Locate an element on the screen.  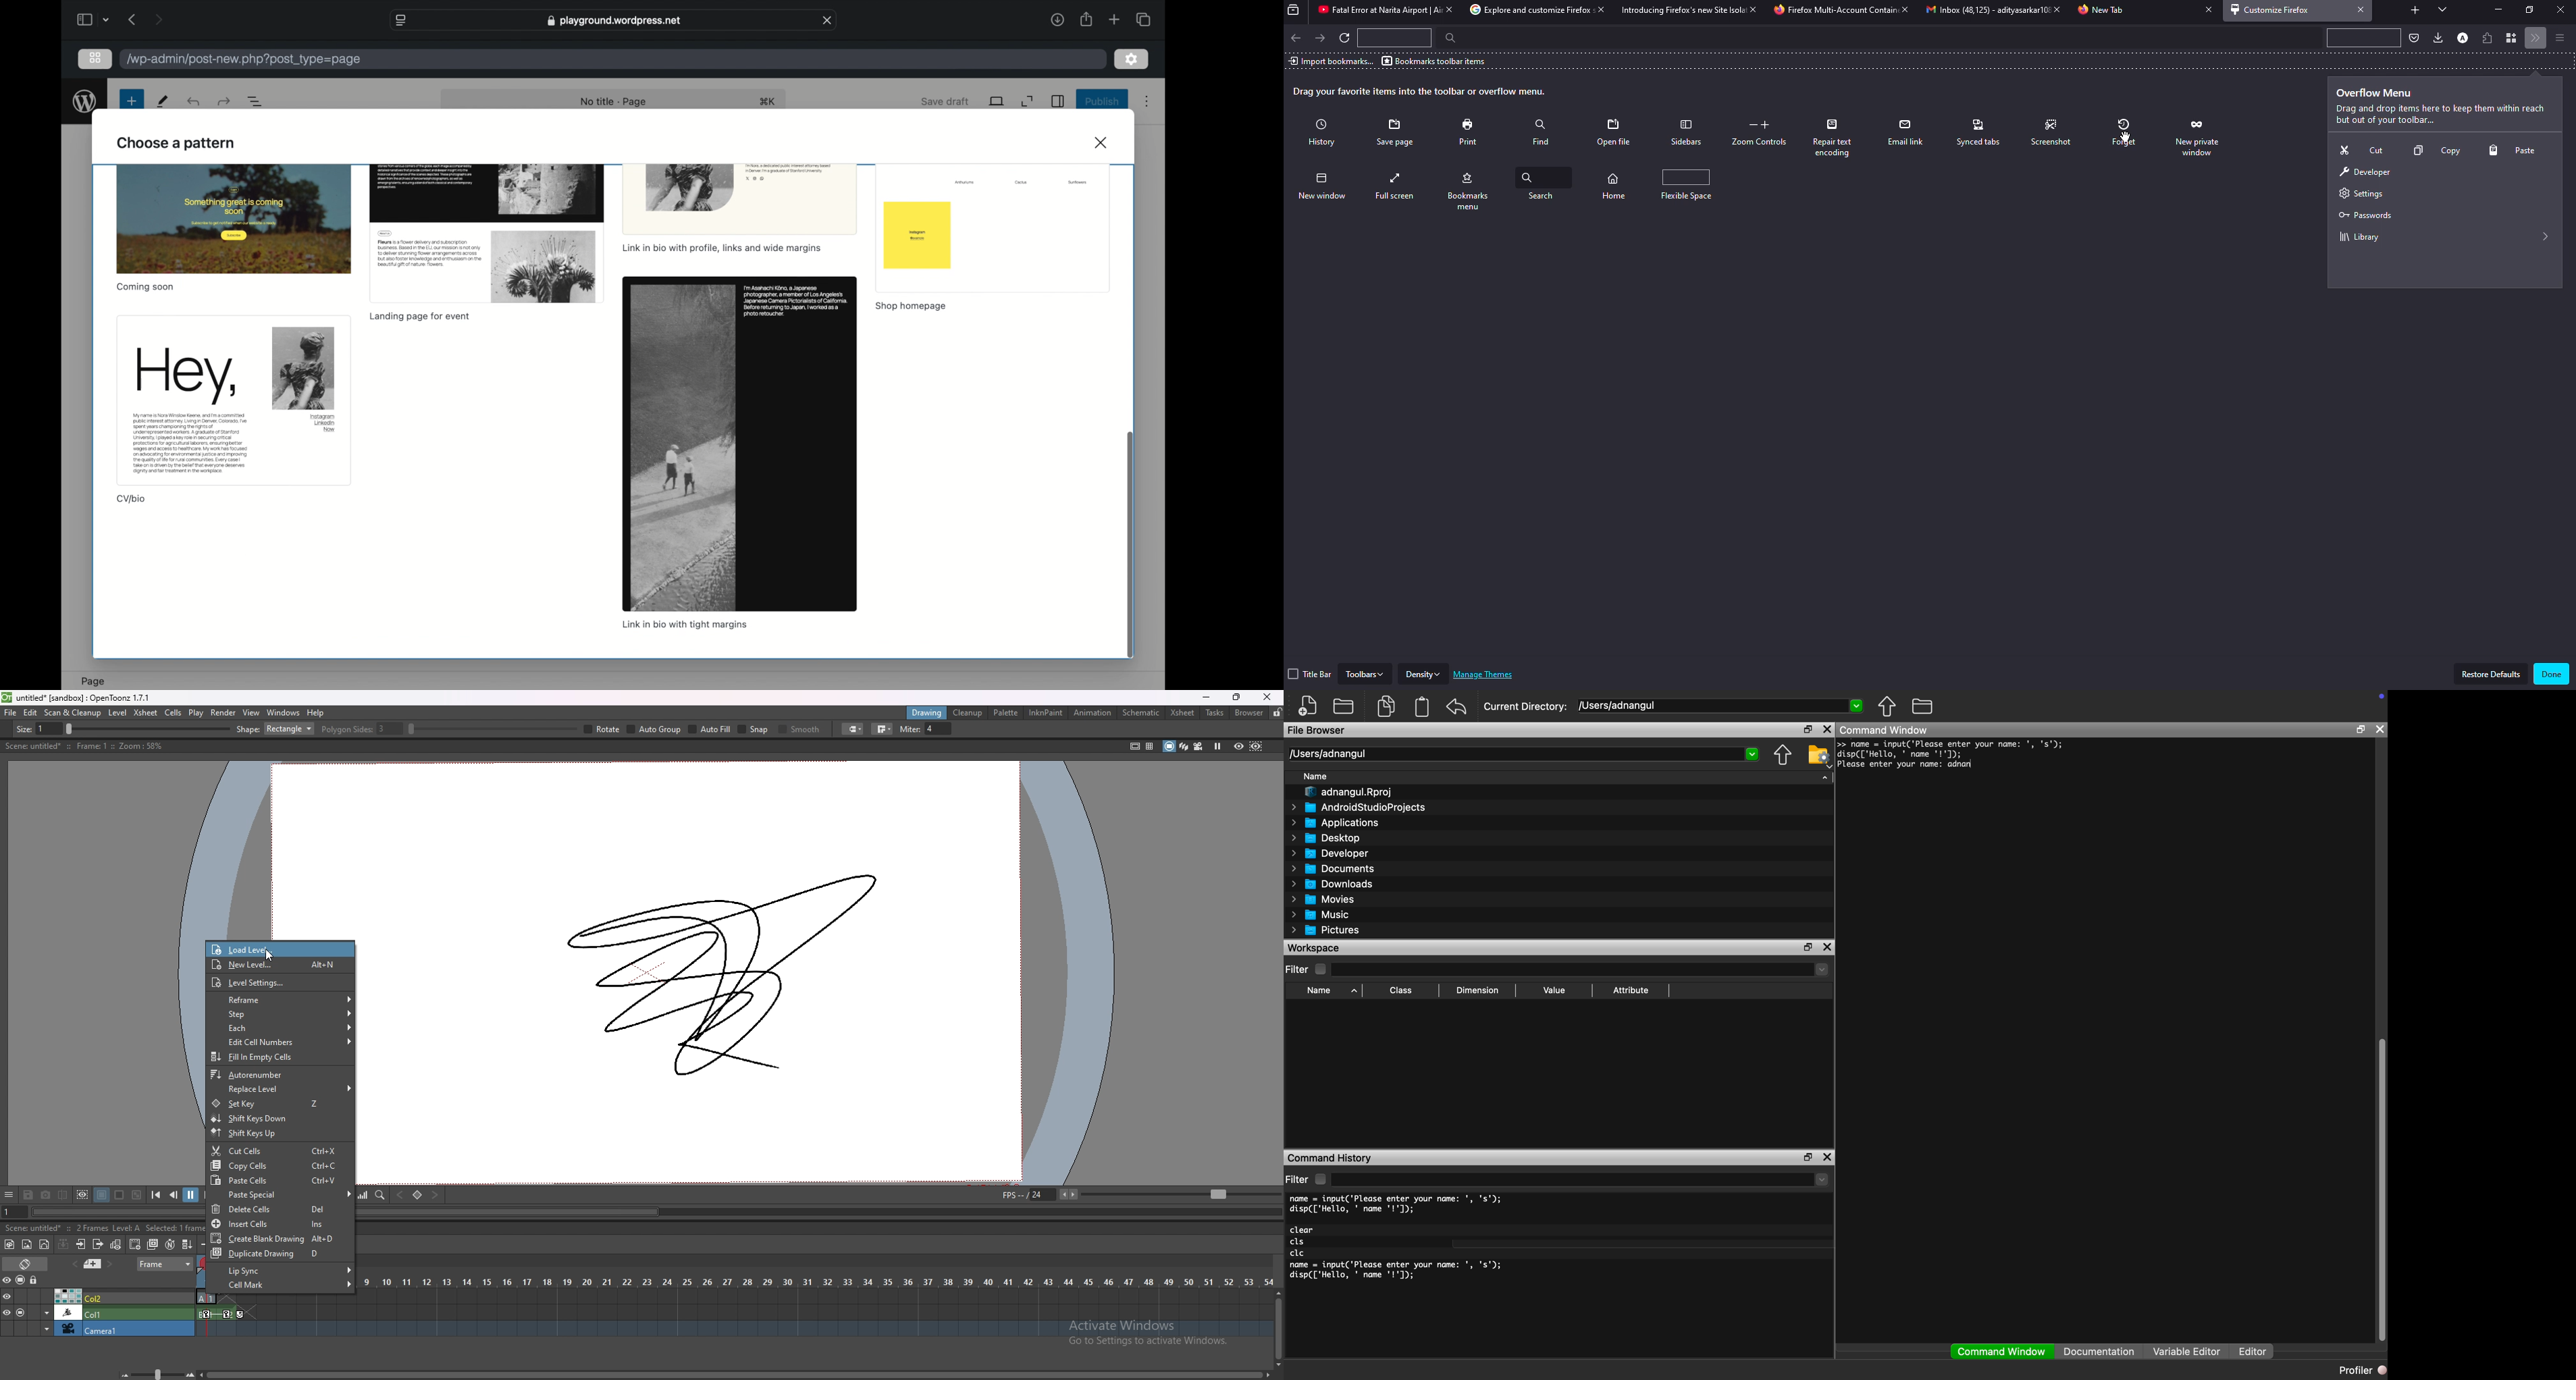
extension is located at coordinates (2489, 36).